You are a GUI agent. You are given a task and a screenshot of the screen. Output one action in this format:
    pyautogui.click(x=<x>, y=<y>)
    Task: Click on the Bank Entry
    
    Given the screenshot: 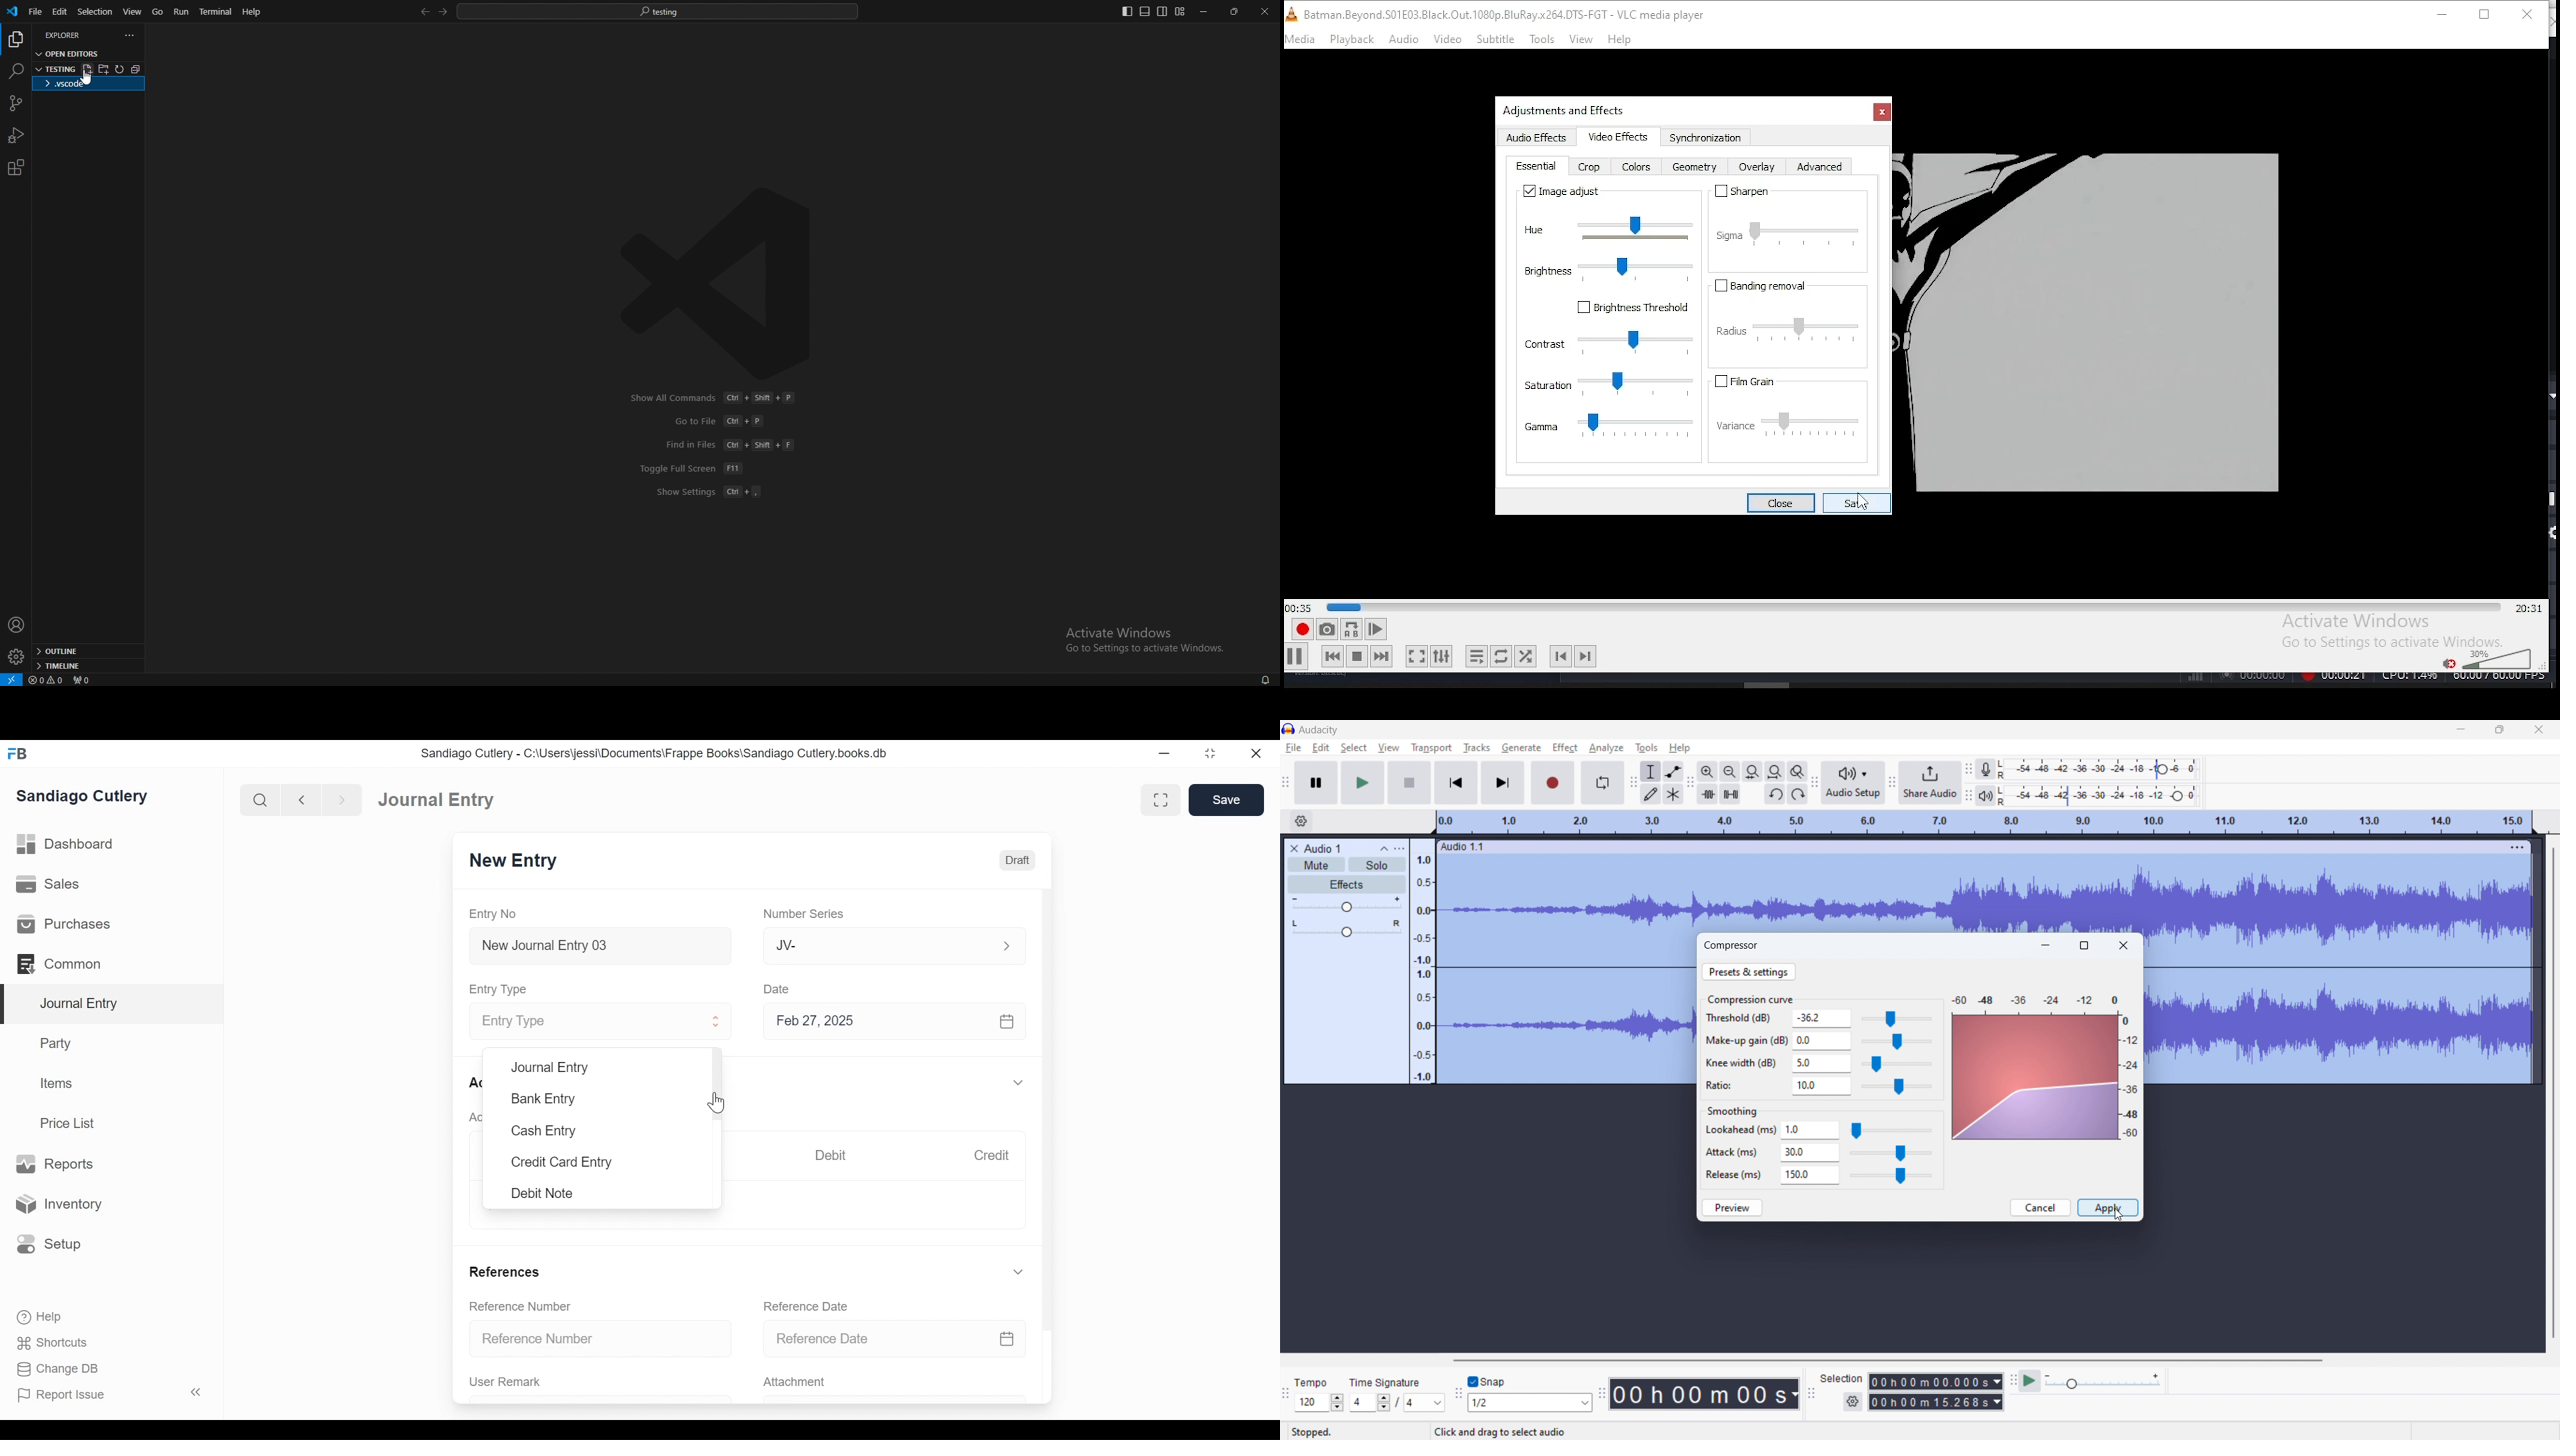 What is the action you would take?
    pyautogui.click(x=546, y=1099)
    